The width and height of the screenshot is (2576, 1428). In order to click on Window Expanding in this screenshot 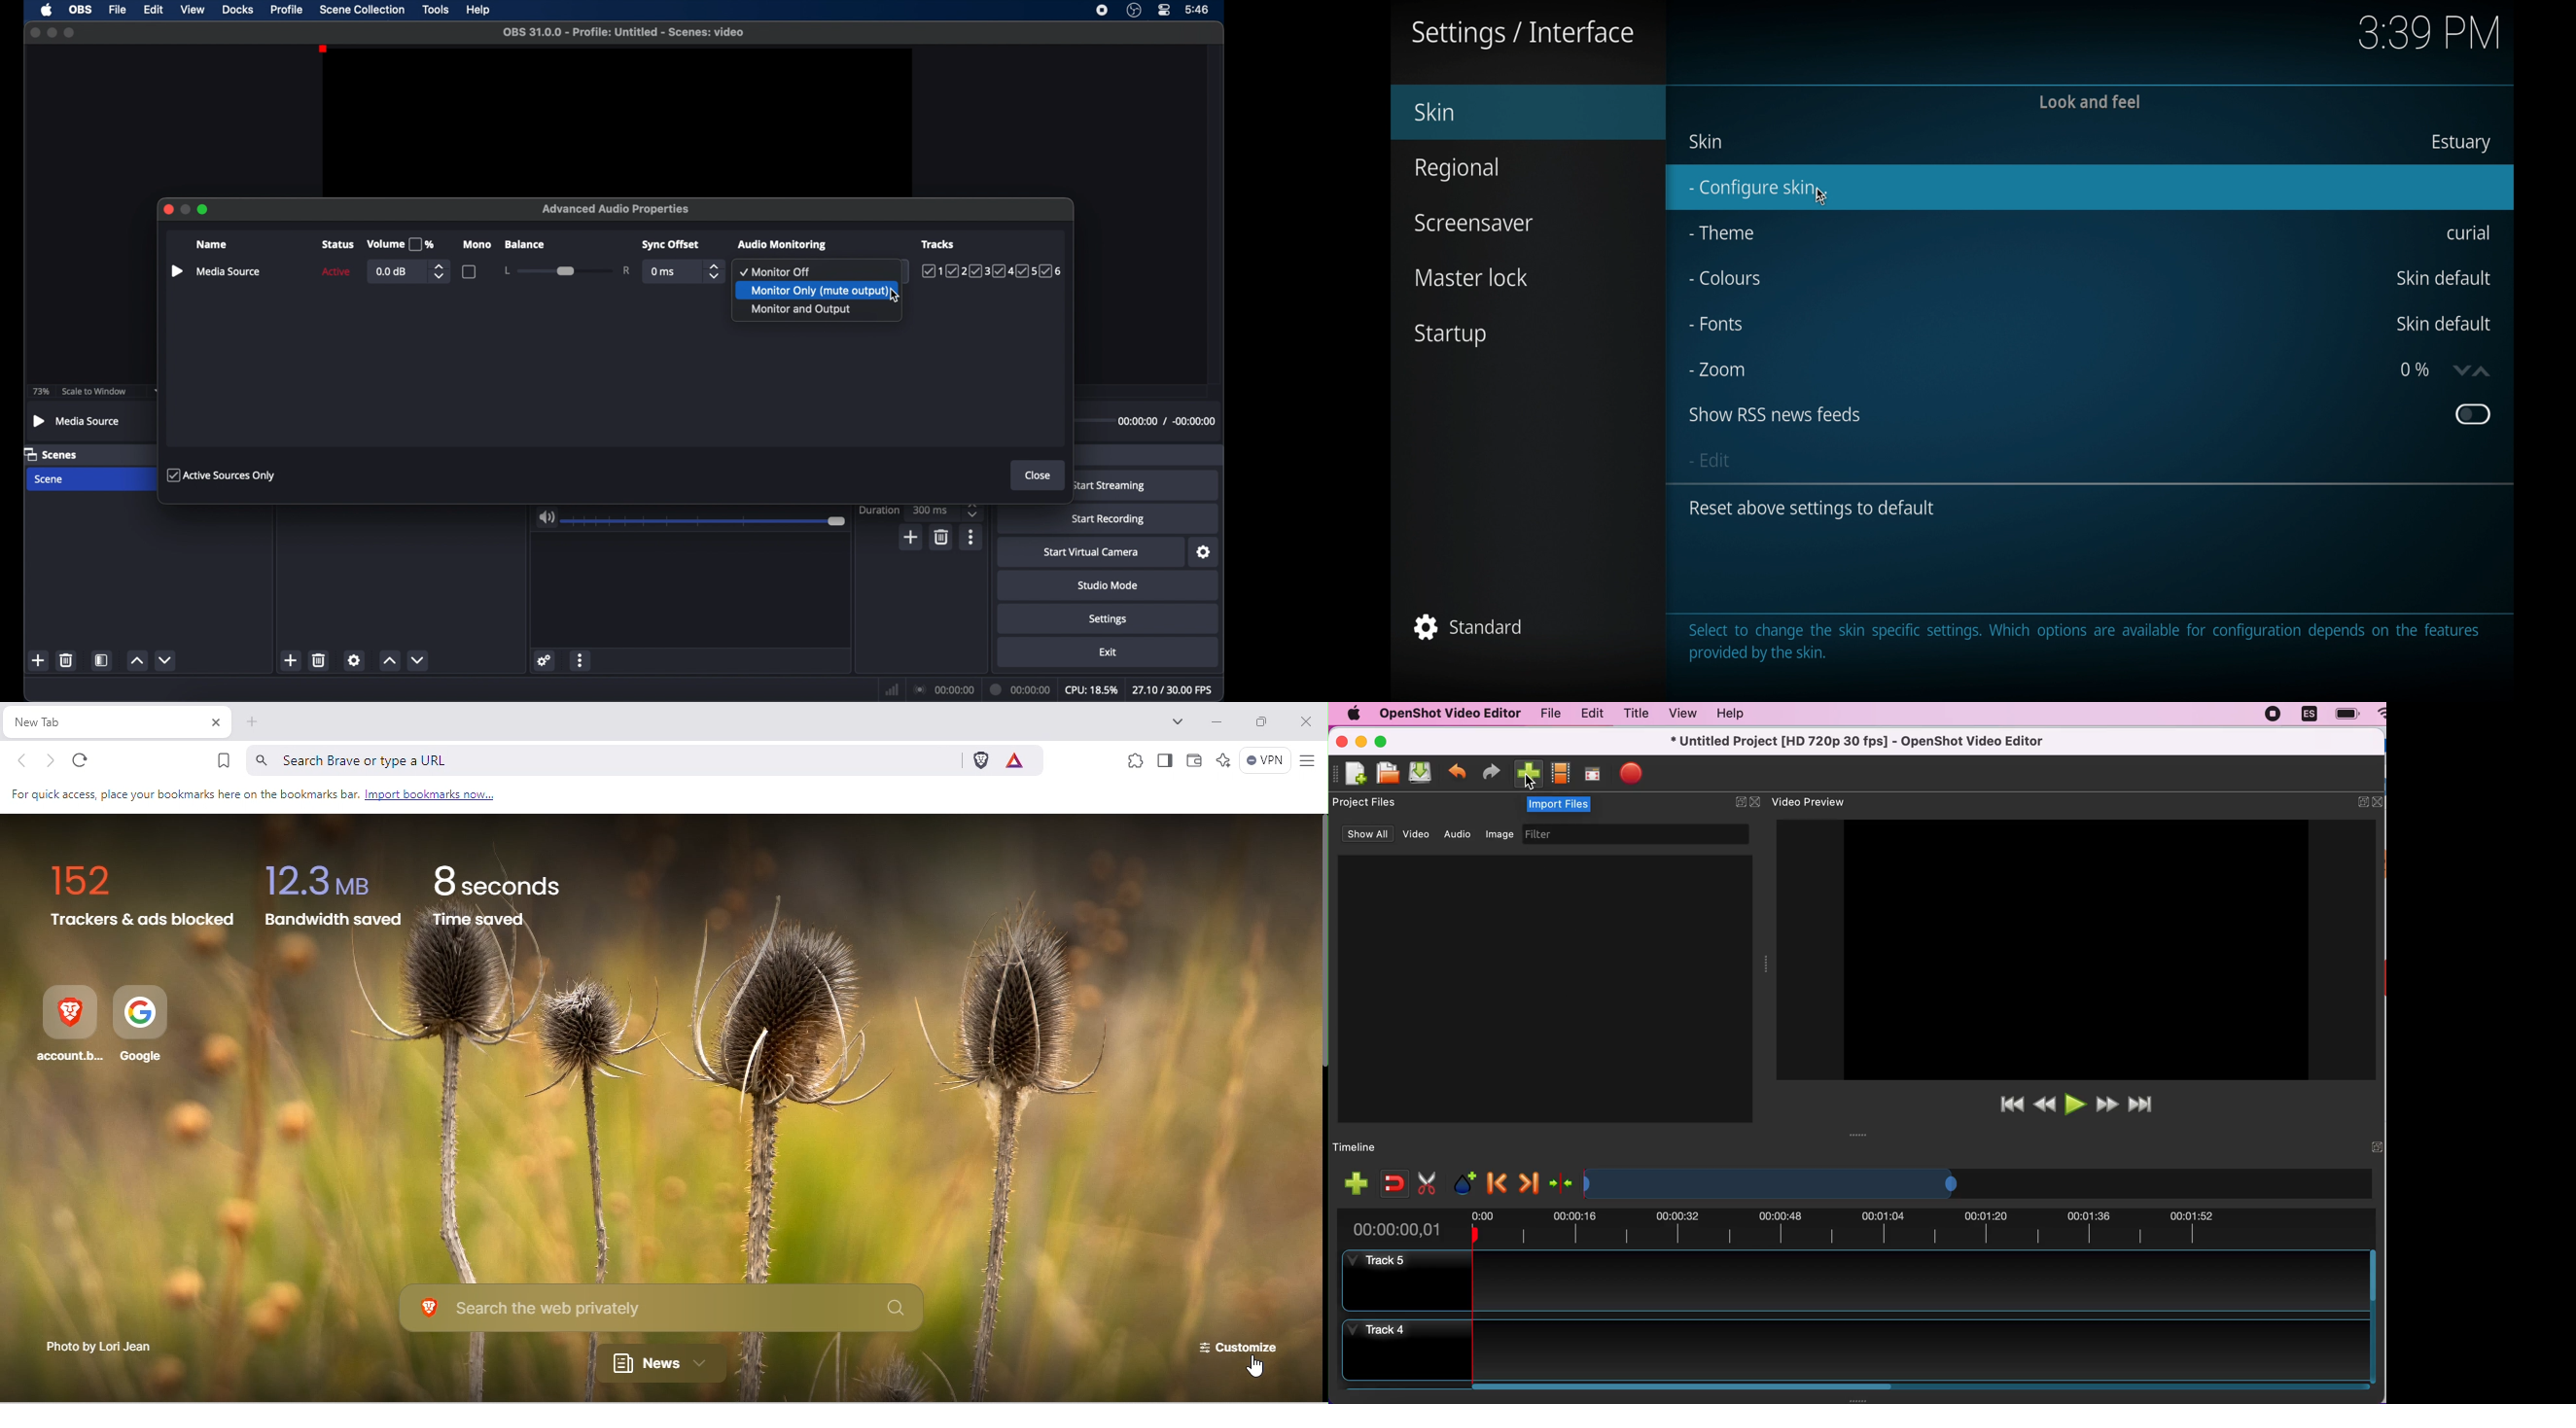, I will do `click(1766, 964)`.